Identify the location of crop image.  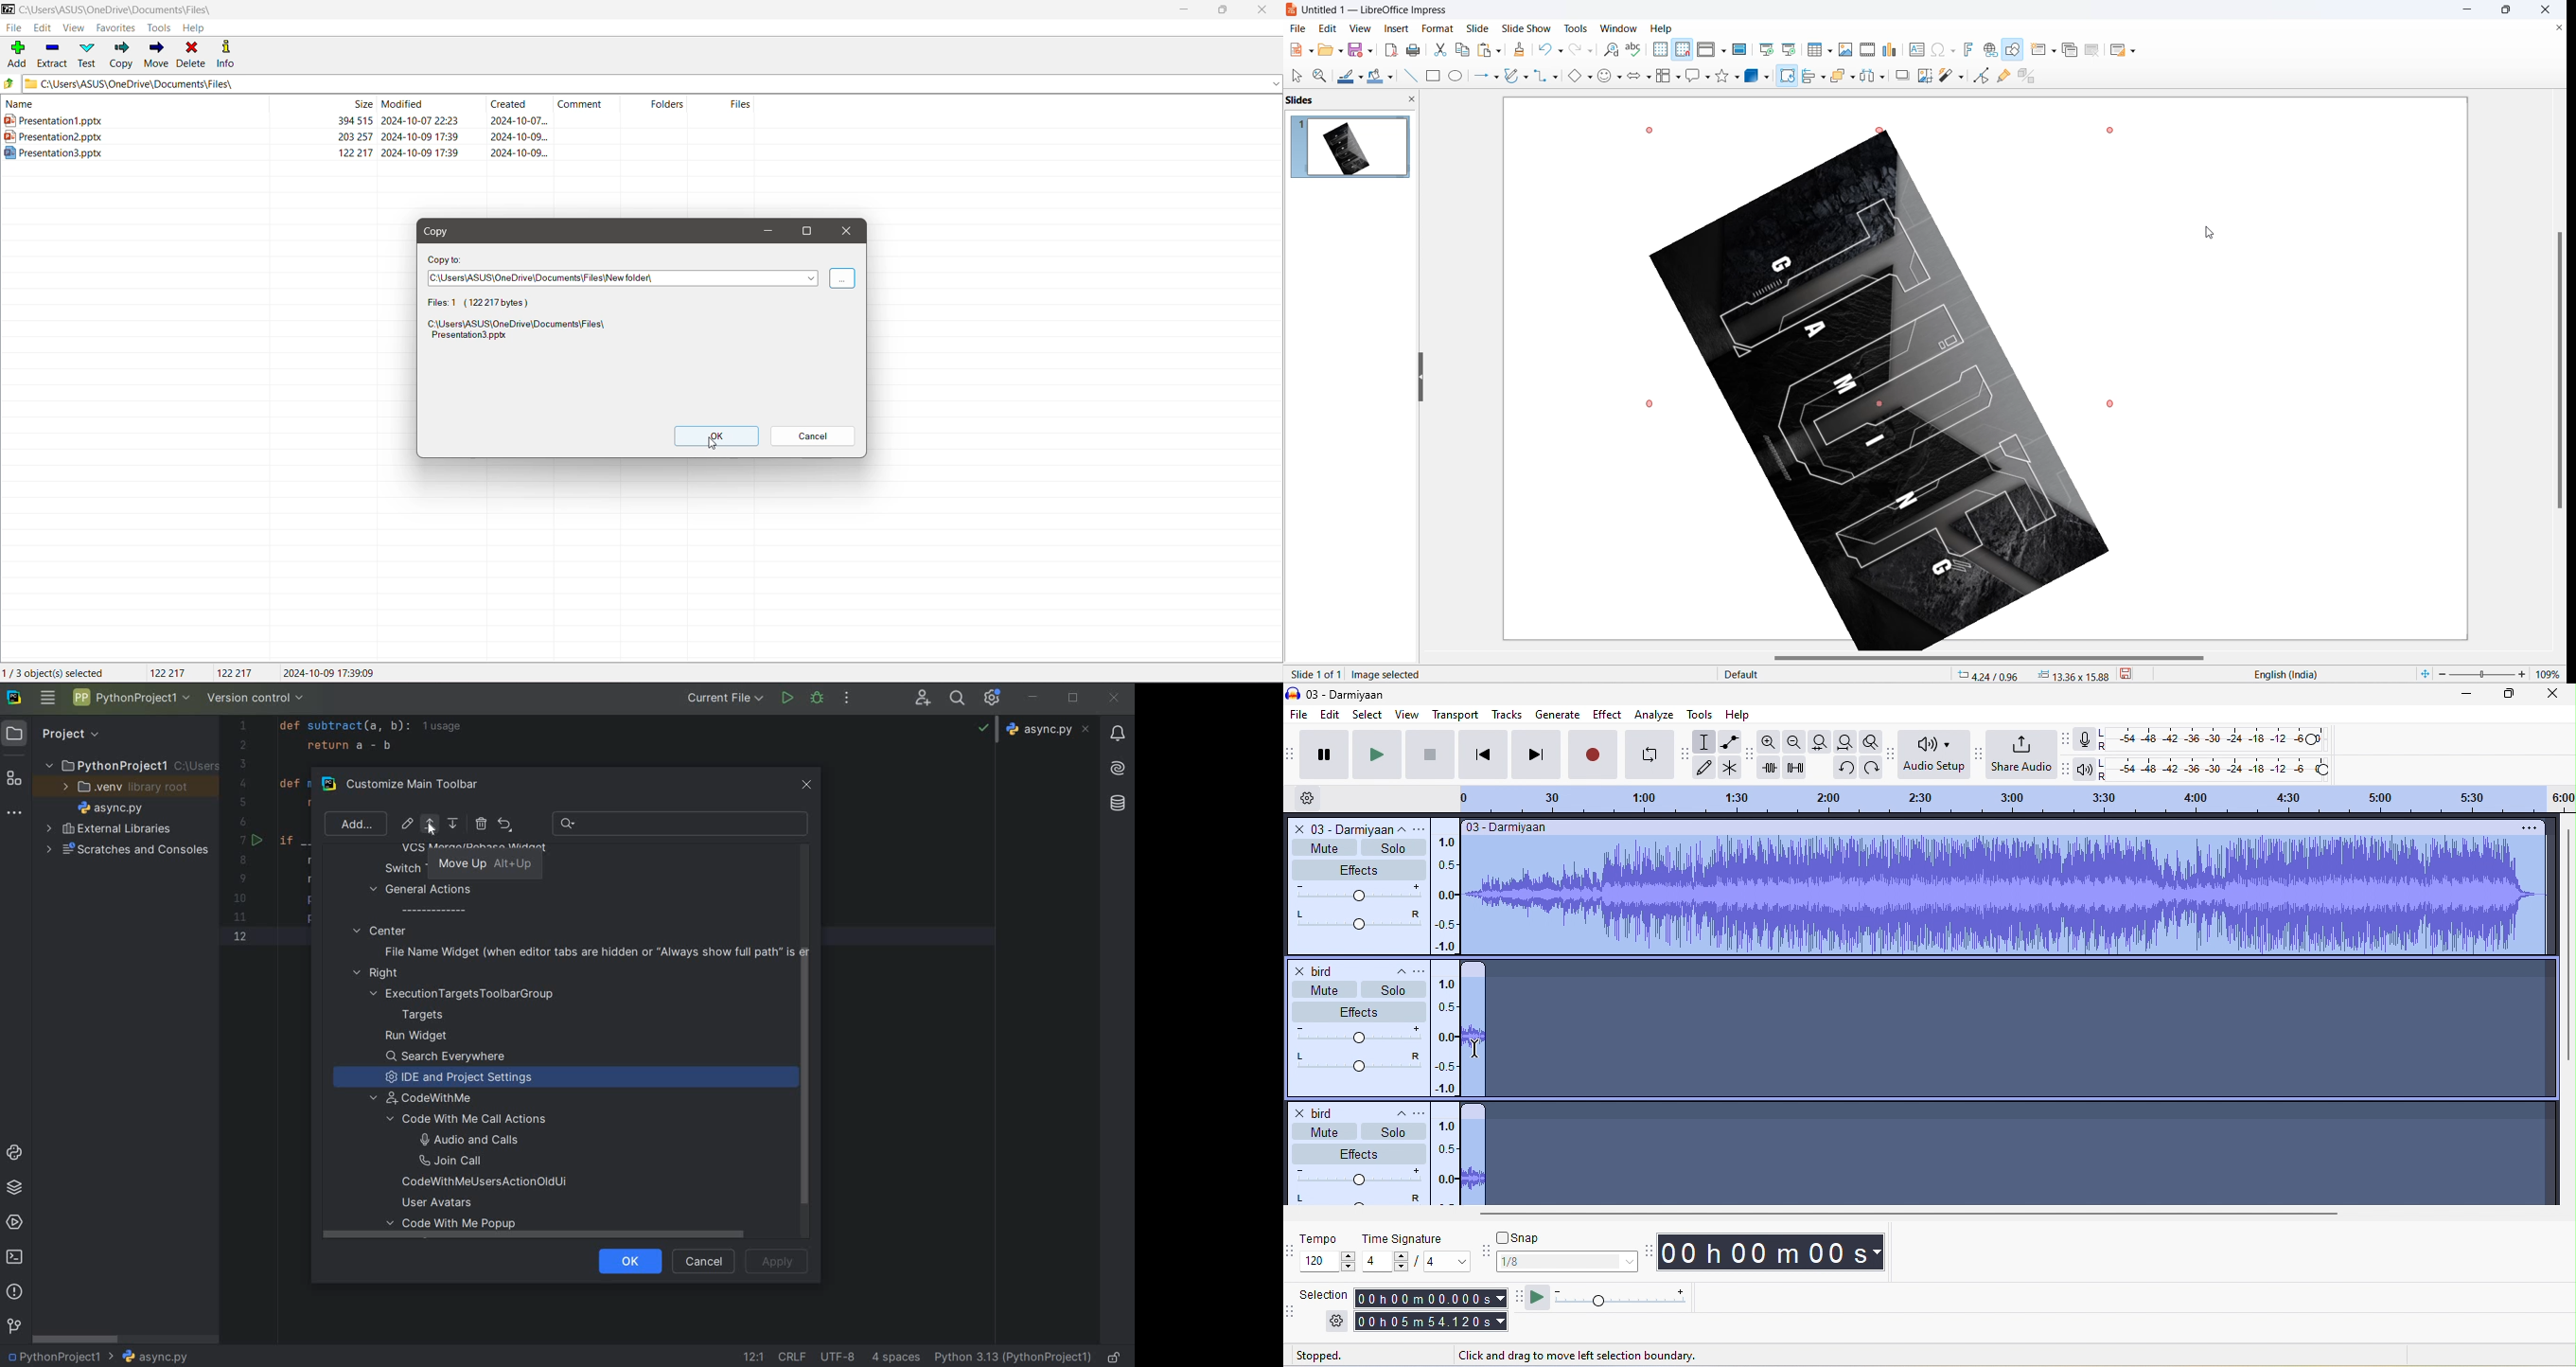
(1924, 76).